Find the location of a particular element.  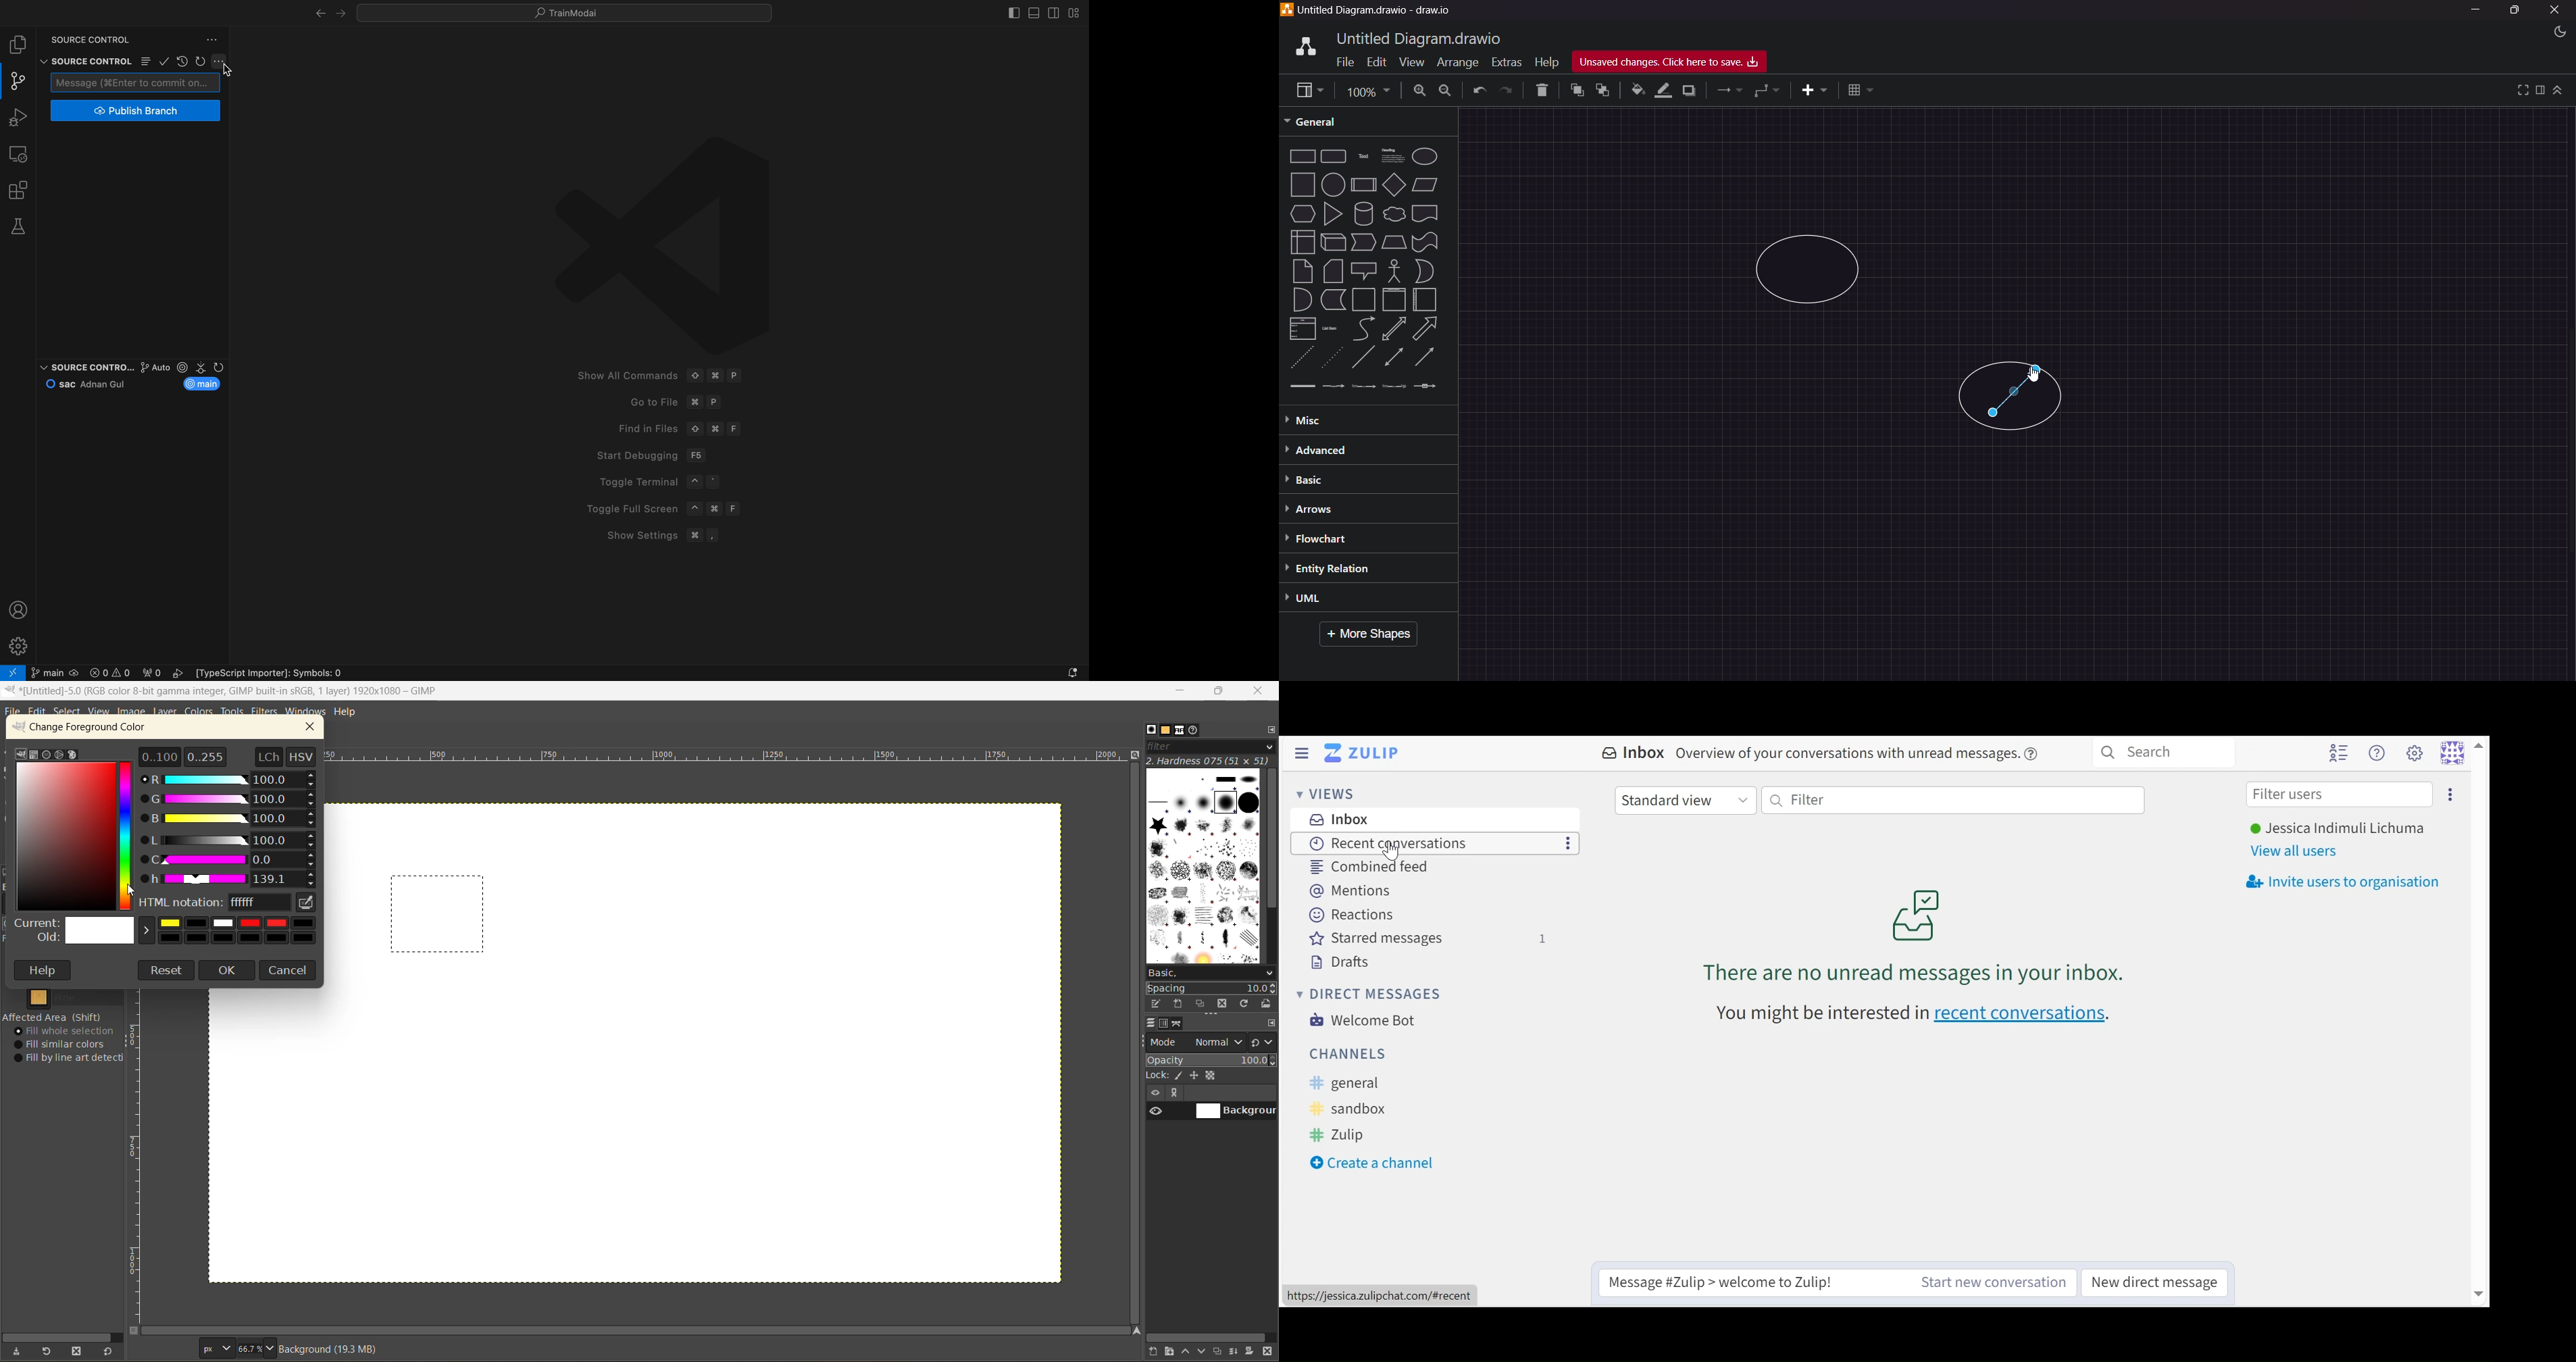

format is located at coordinates (2540, 90).